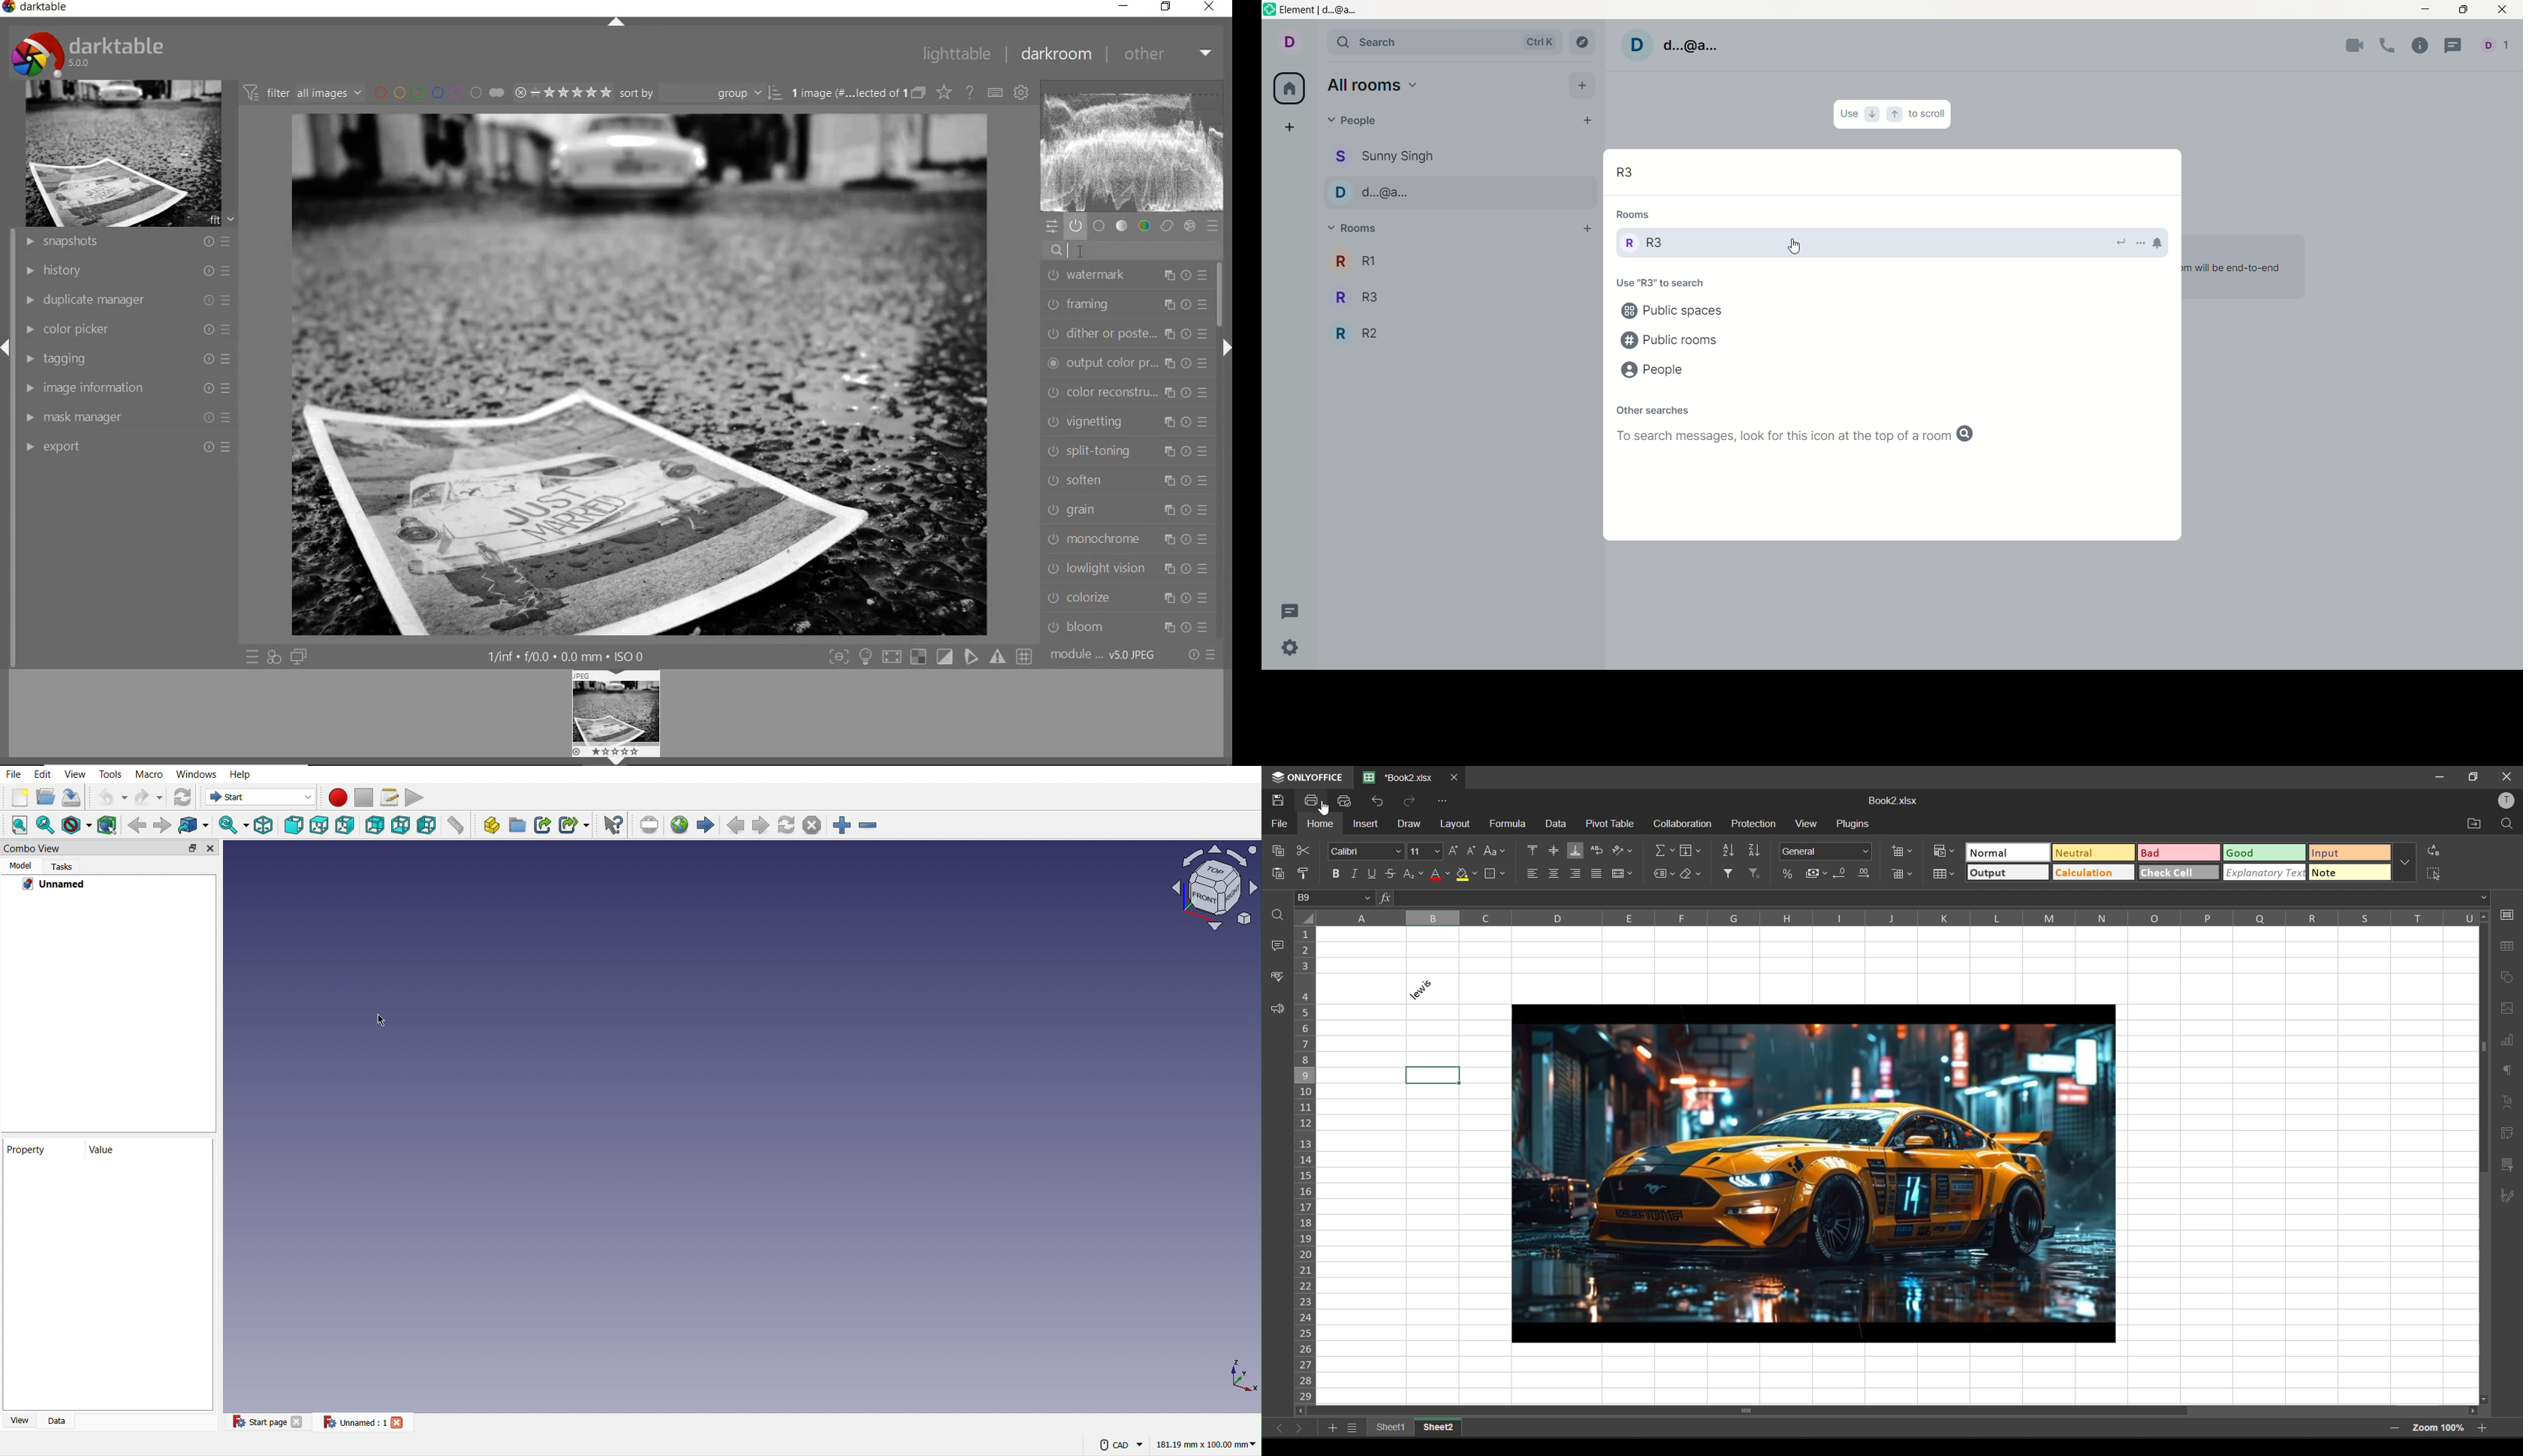 This screenshot has width=2548, height=1456. What do you see at coordinates (708, 822) in the screenshot?
I see `Display the start of browser view` at bounding box center [708, 822].